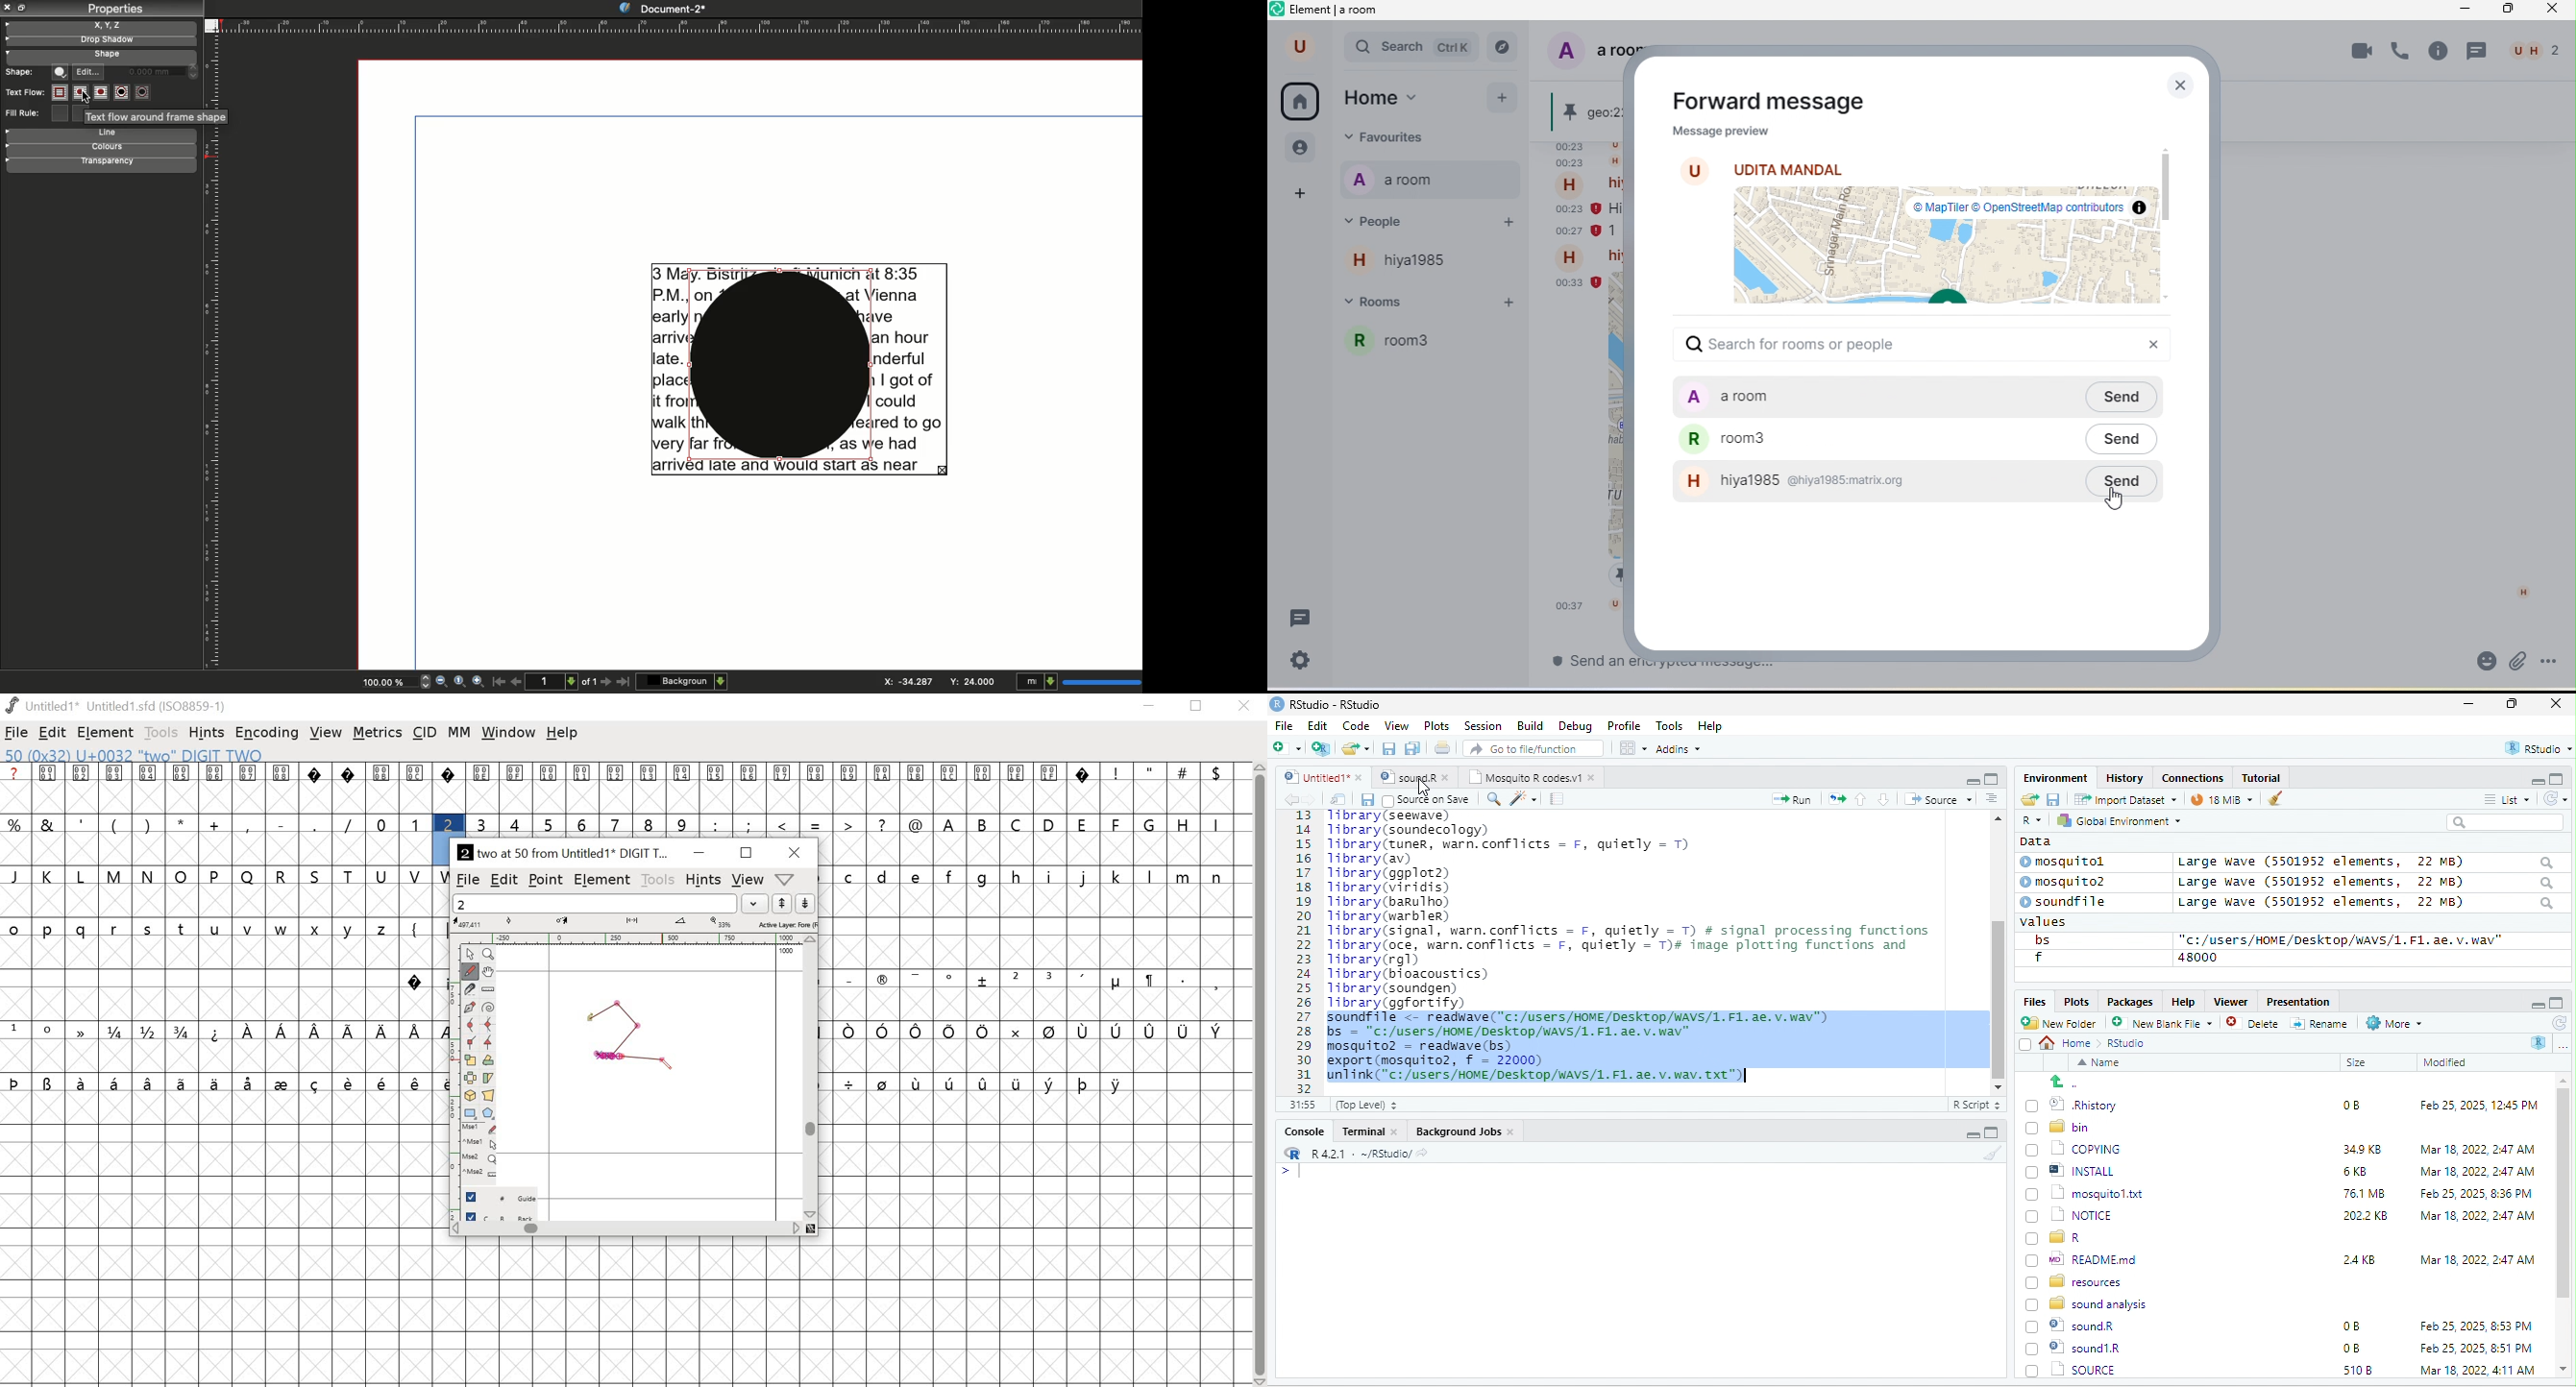 This screenshot has width=2576, height=1400. I want to click on save as, so click(1414, 749).